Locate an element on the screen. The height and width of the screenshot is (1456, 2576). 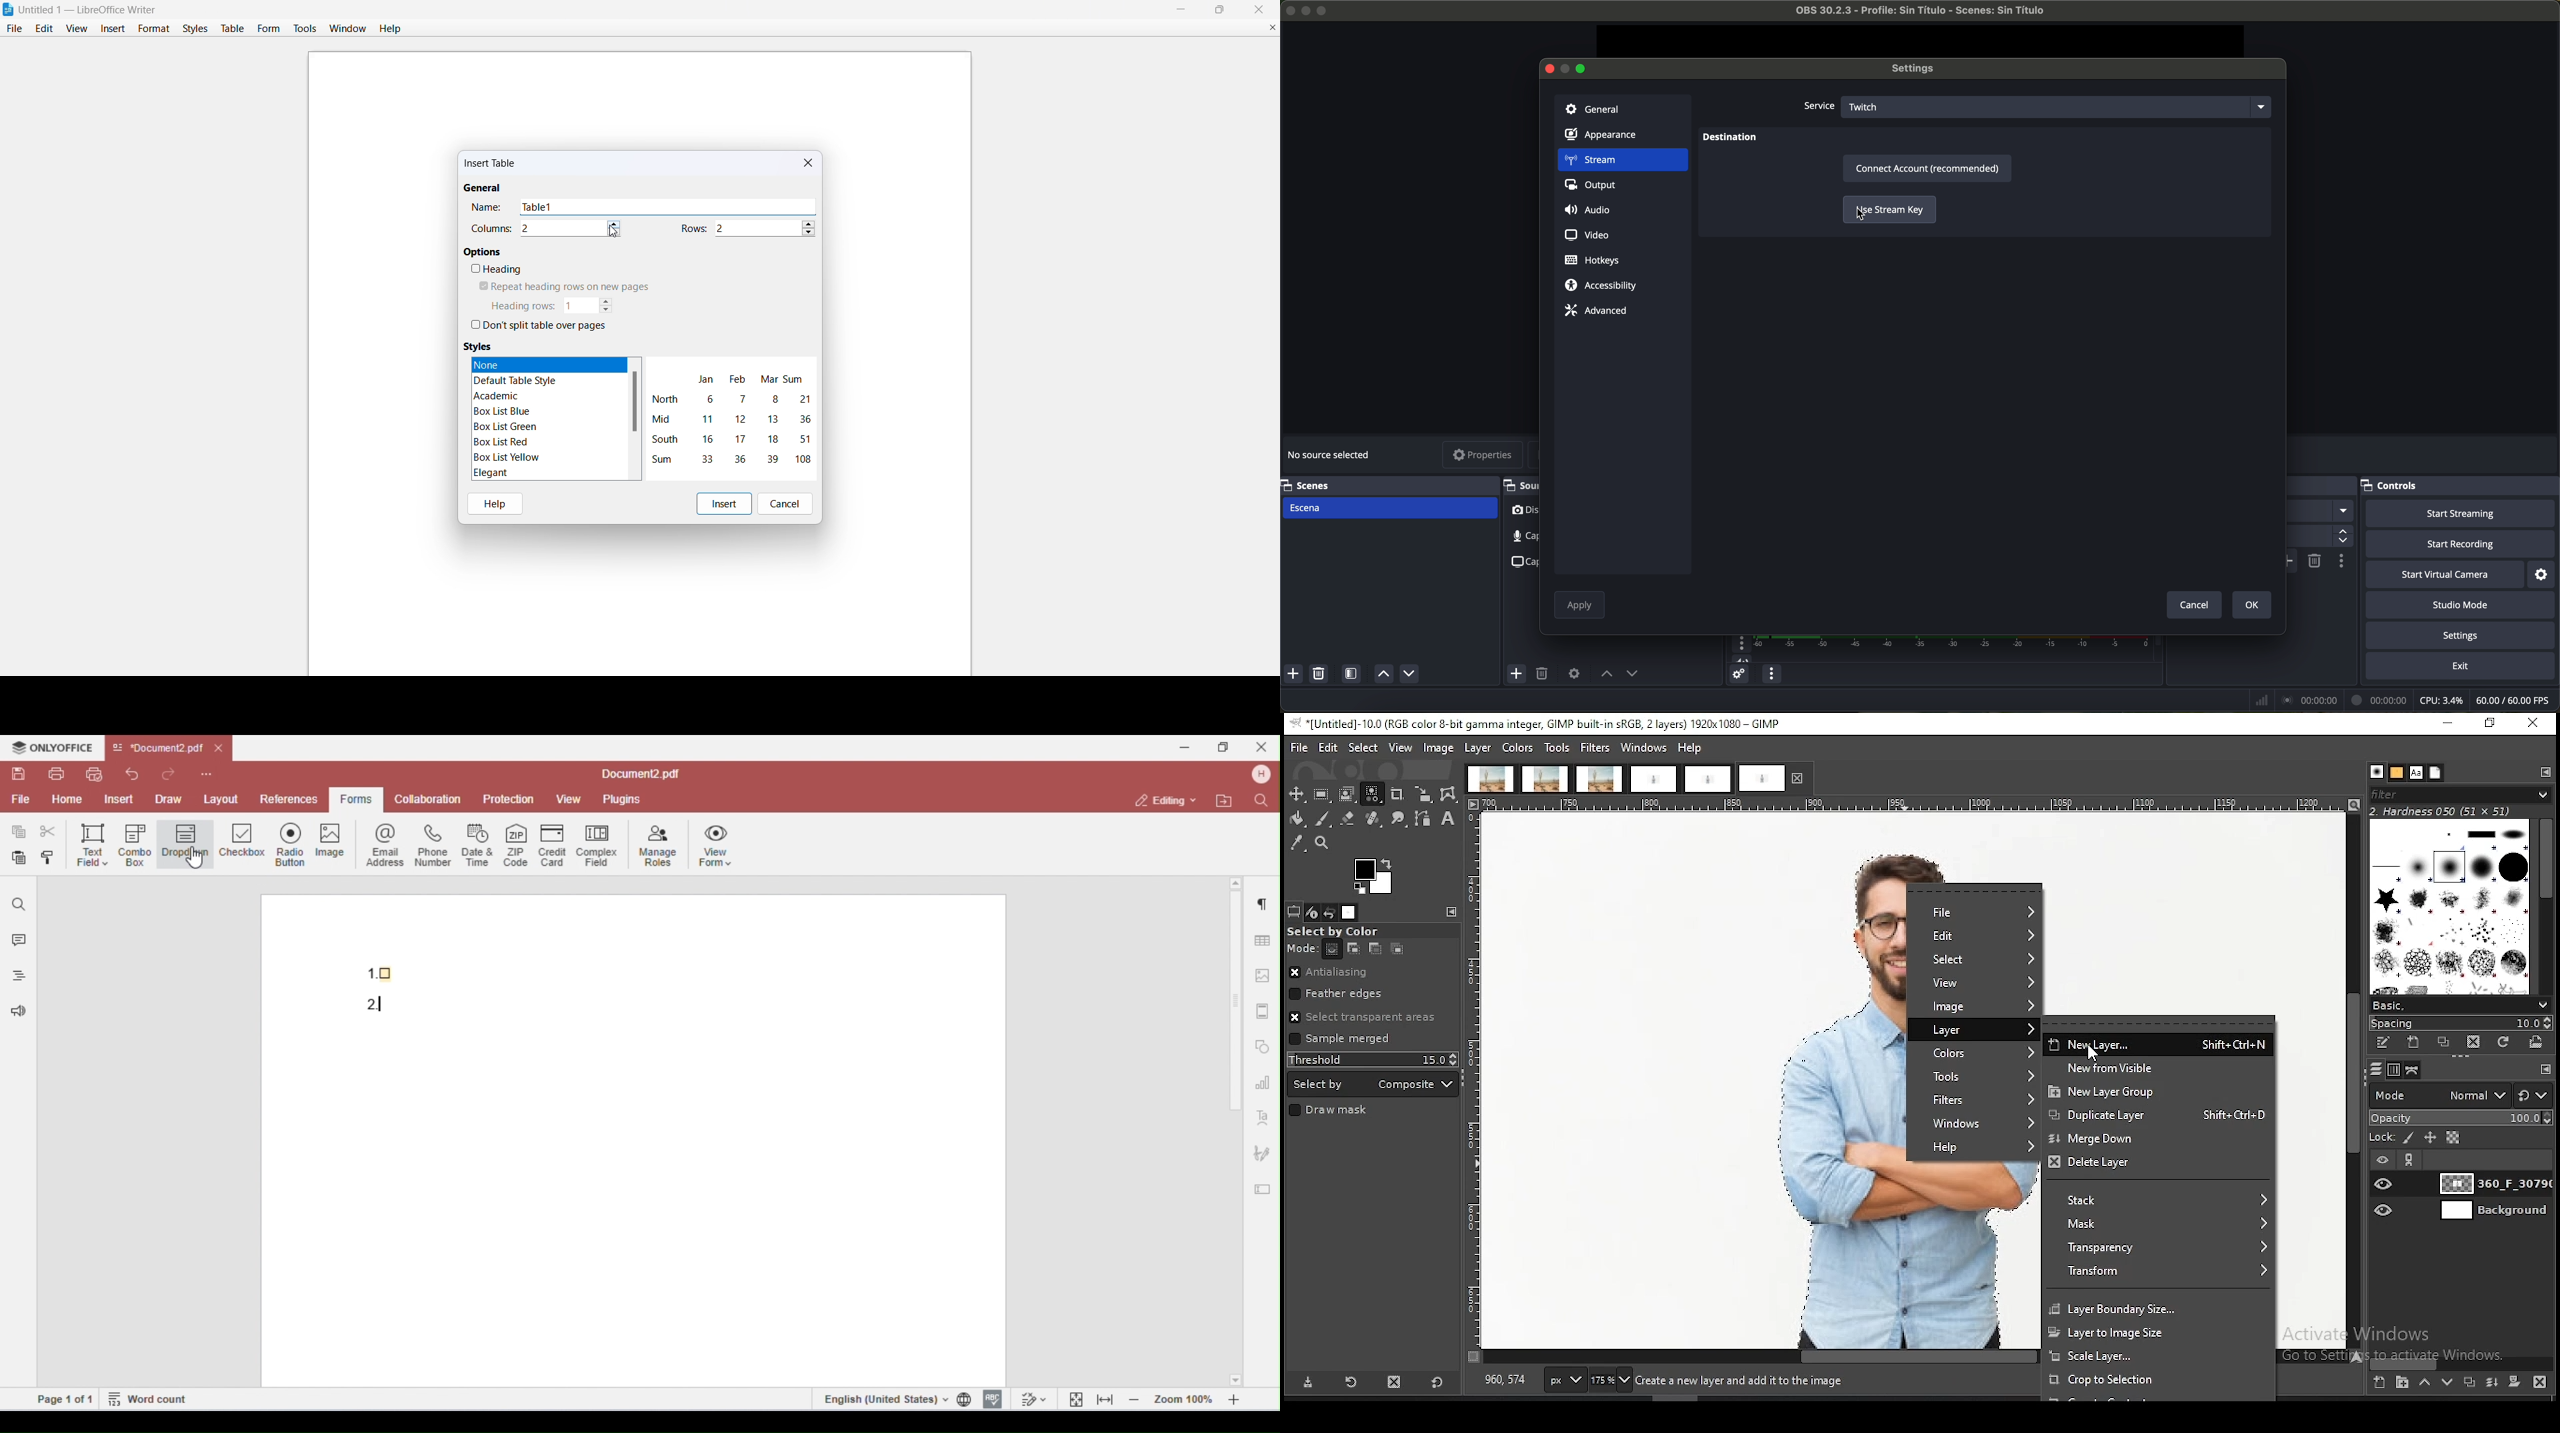
output is located at coordinates (1594, 187).